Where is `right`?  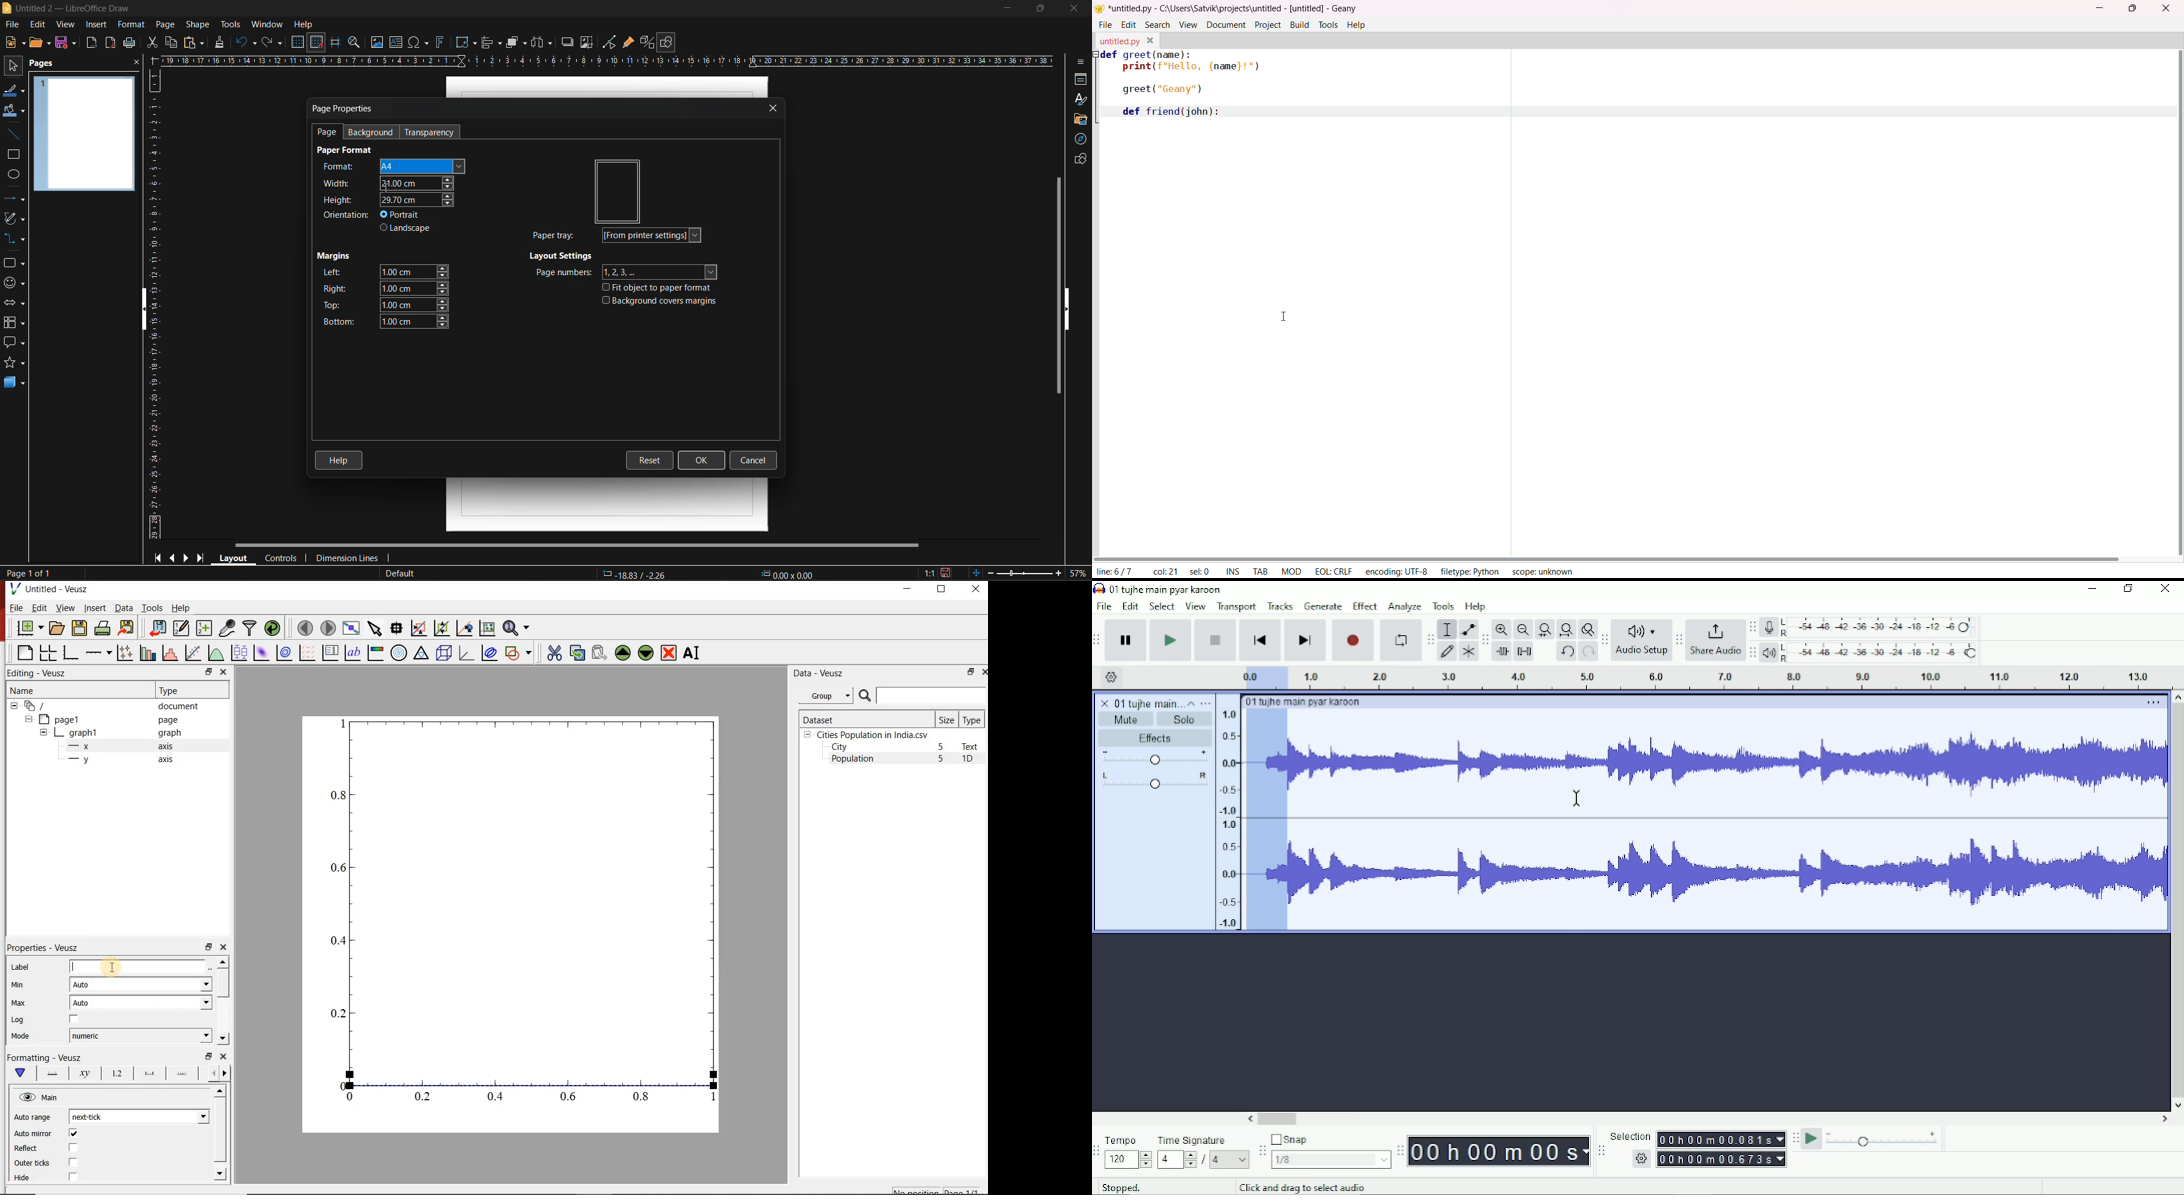
right is located at coordinates (386, 288).